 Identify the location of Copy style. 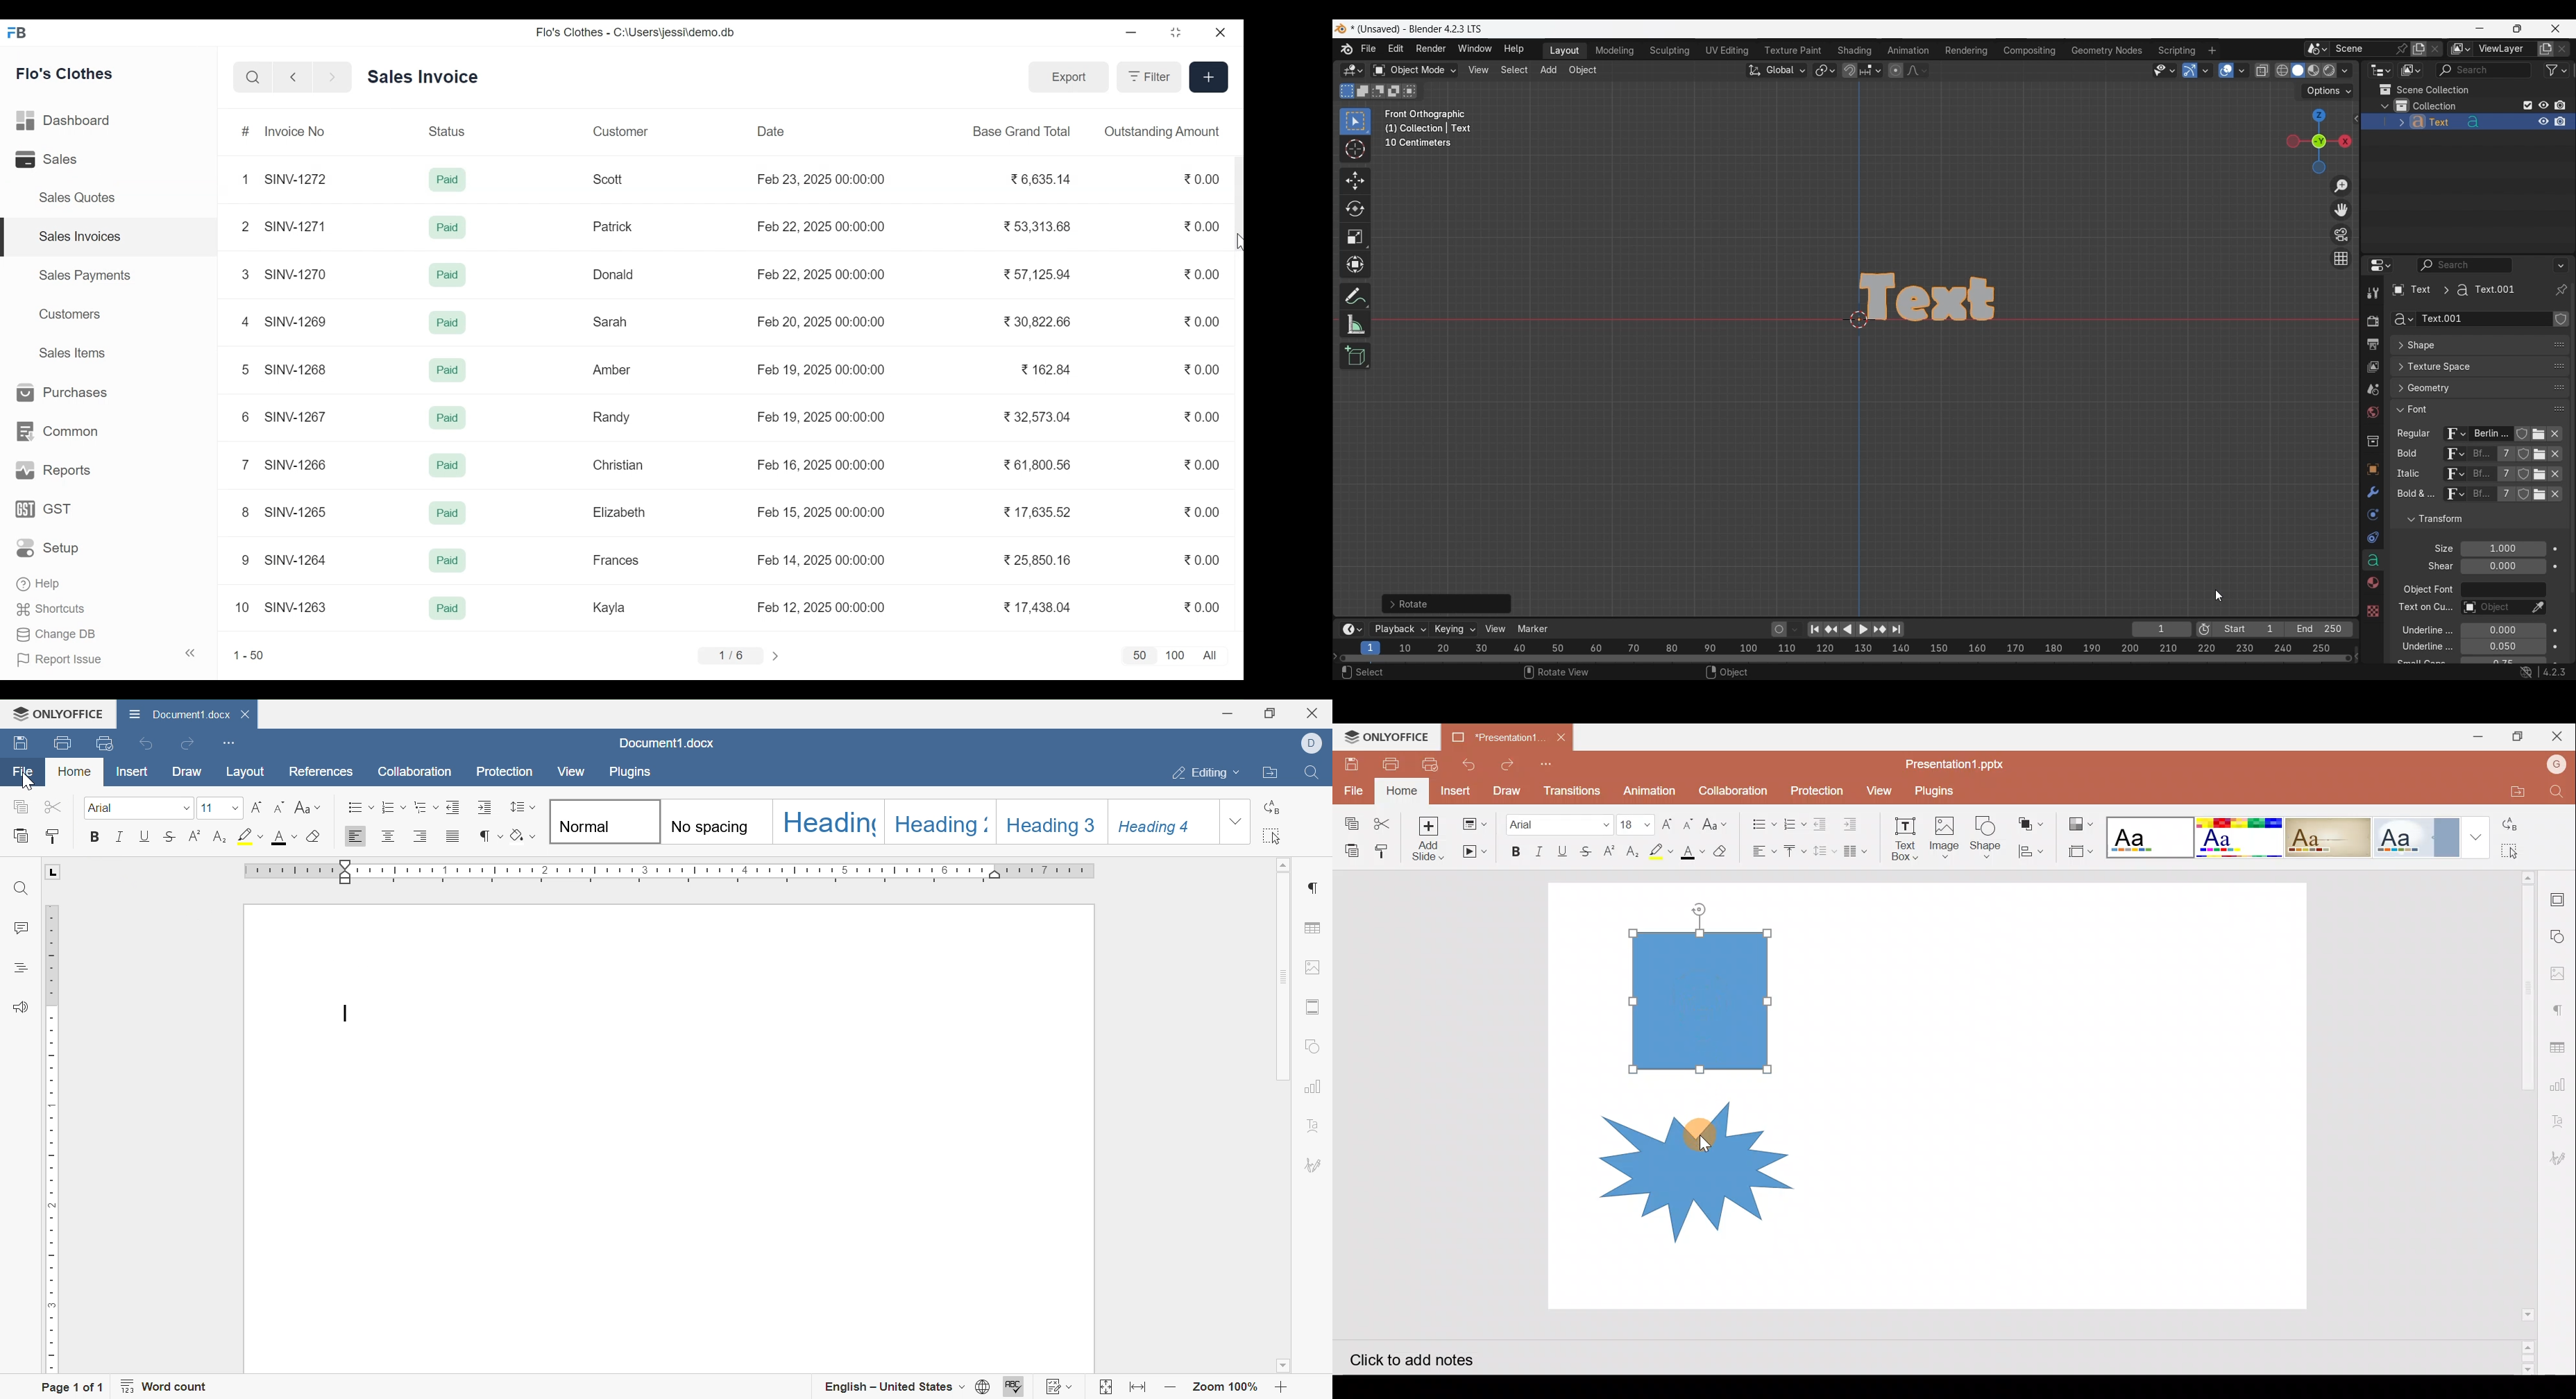
(1384, 849).